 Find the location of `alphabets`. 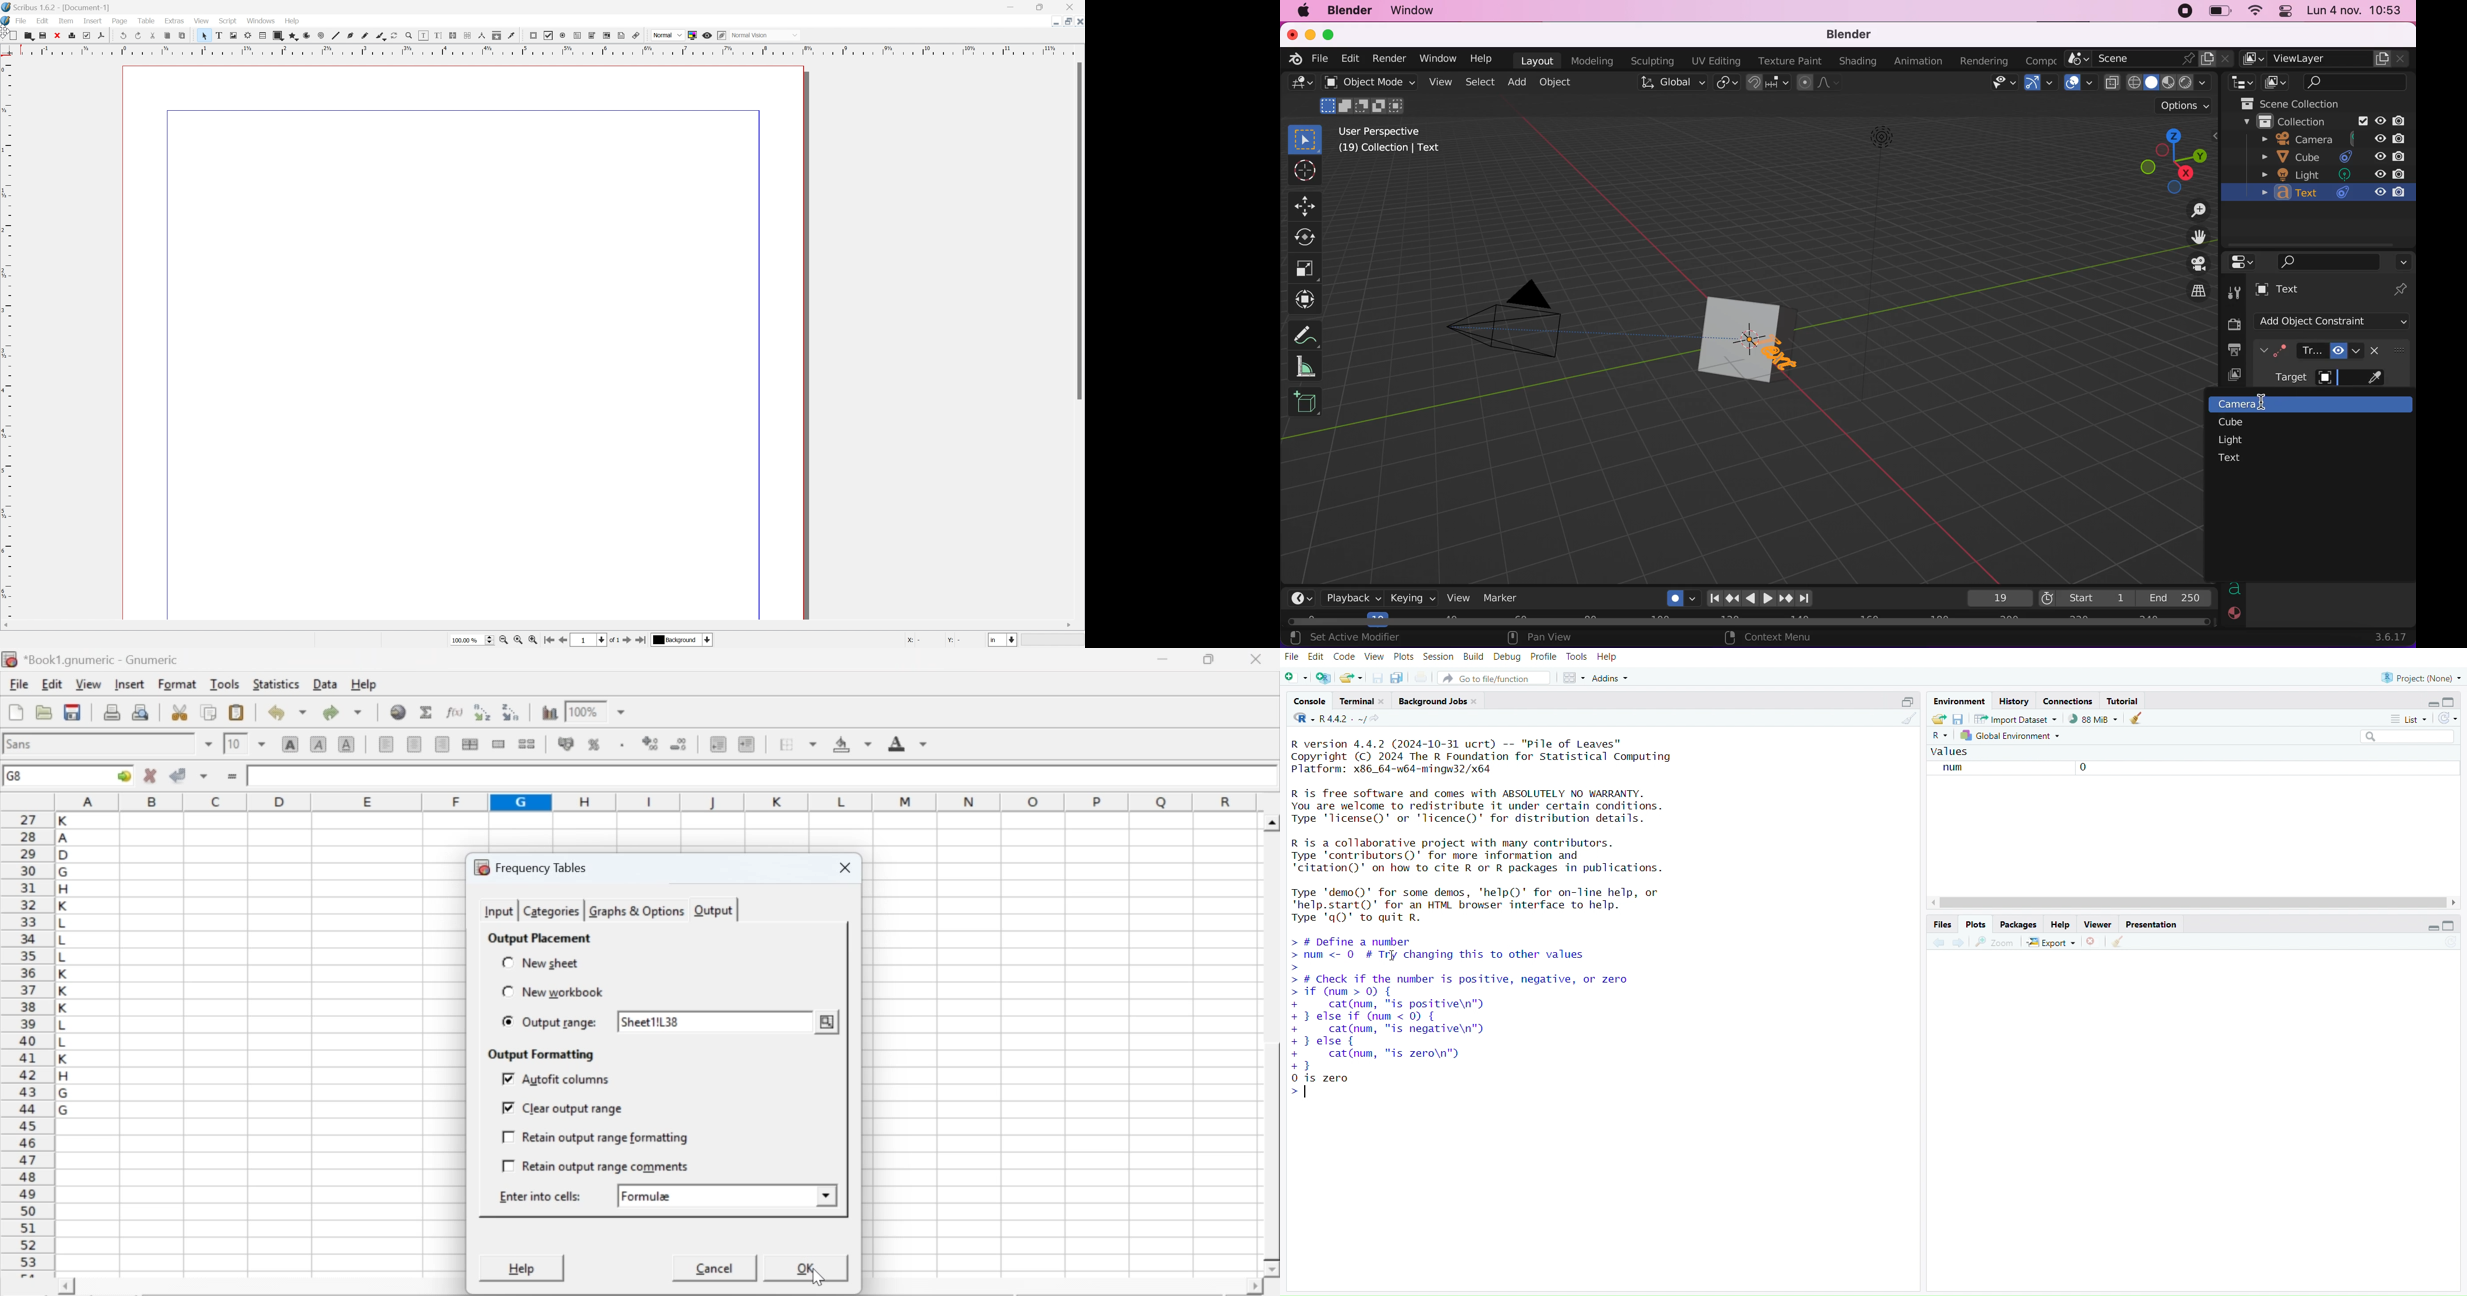

alphabets is located at coordinates (65, 1041).